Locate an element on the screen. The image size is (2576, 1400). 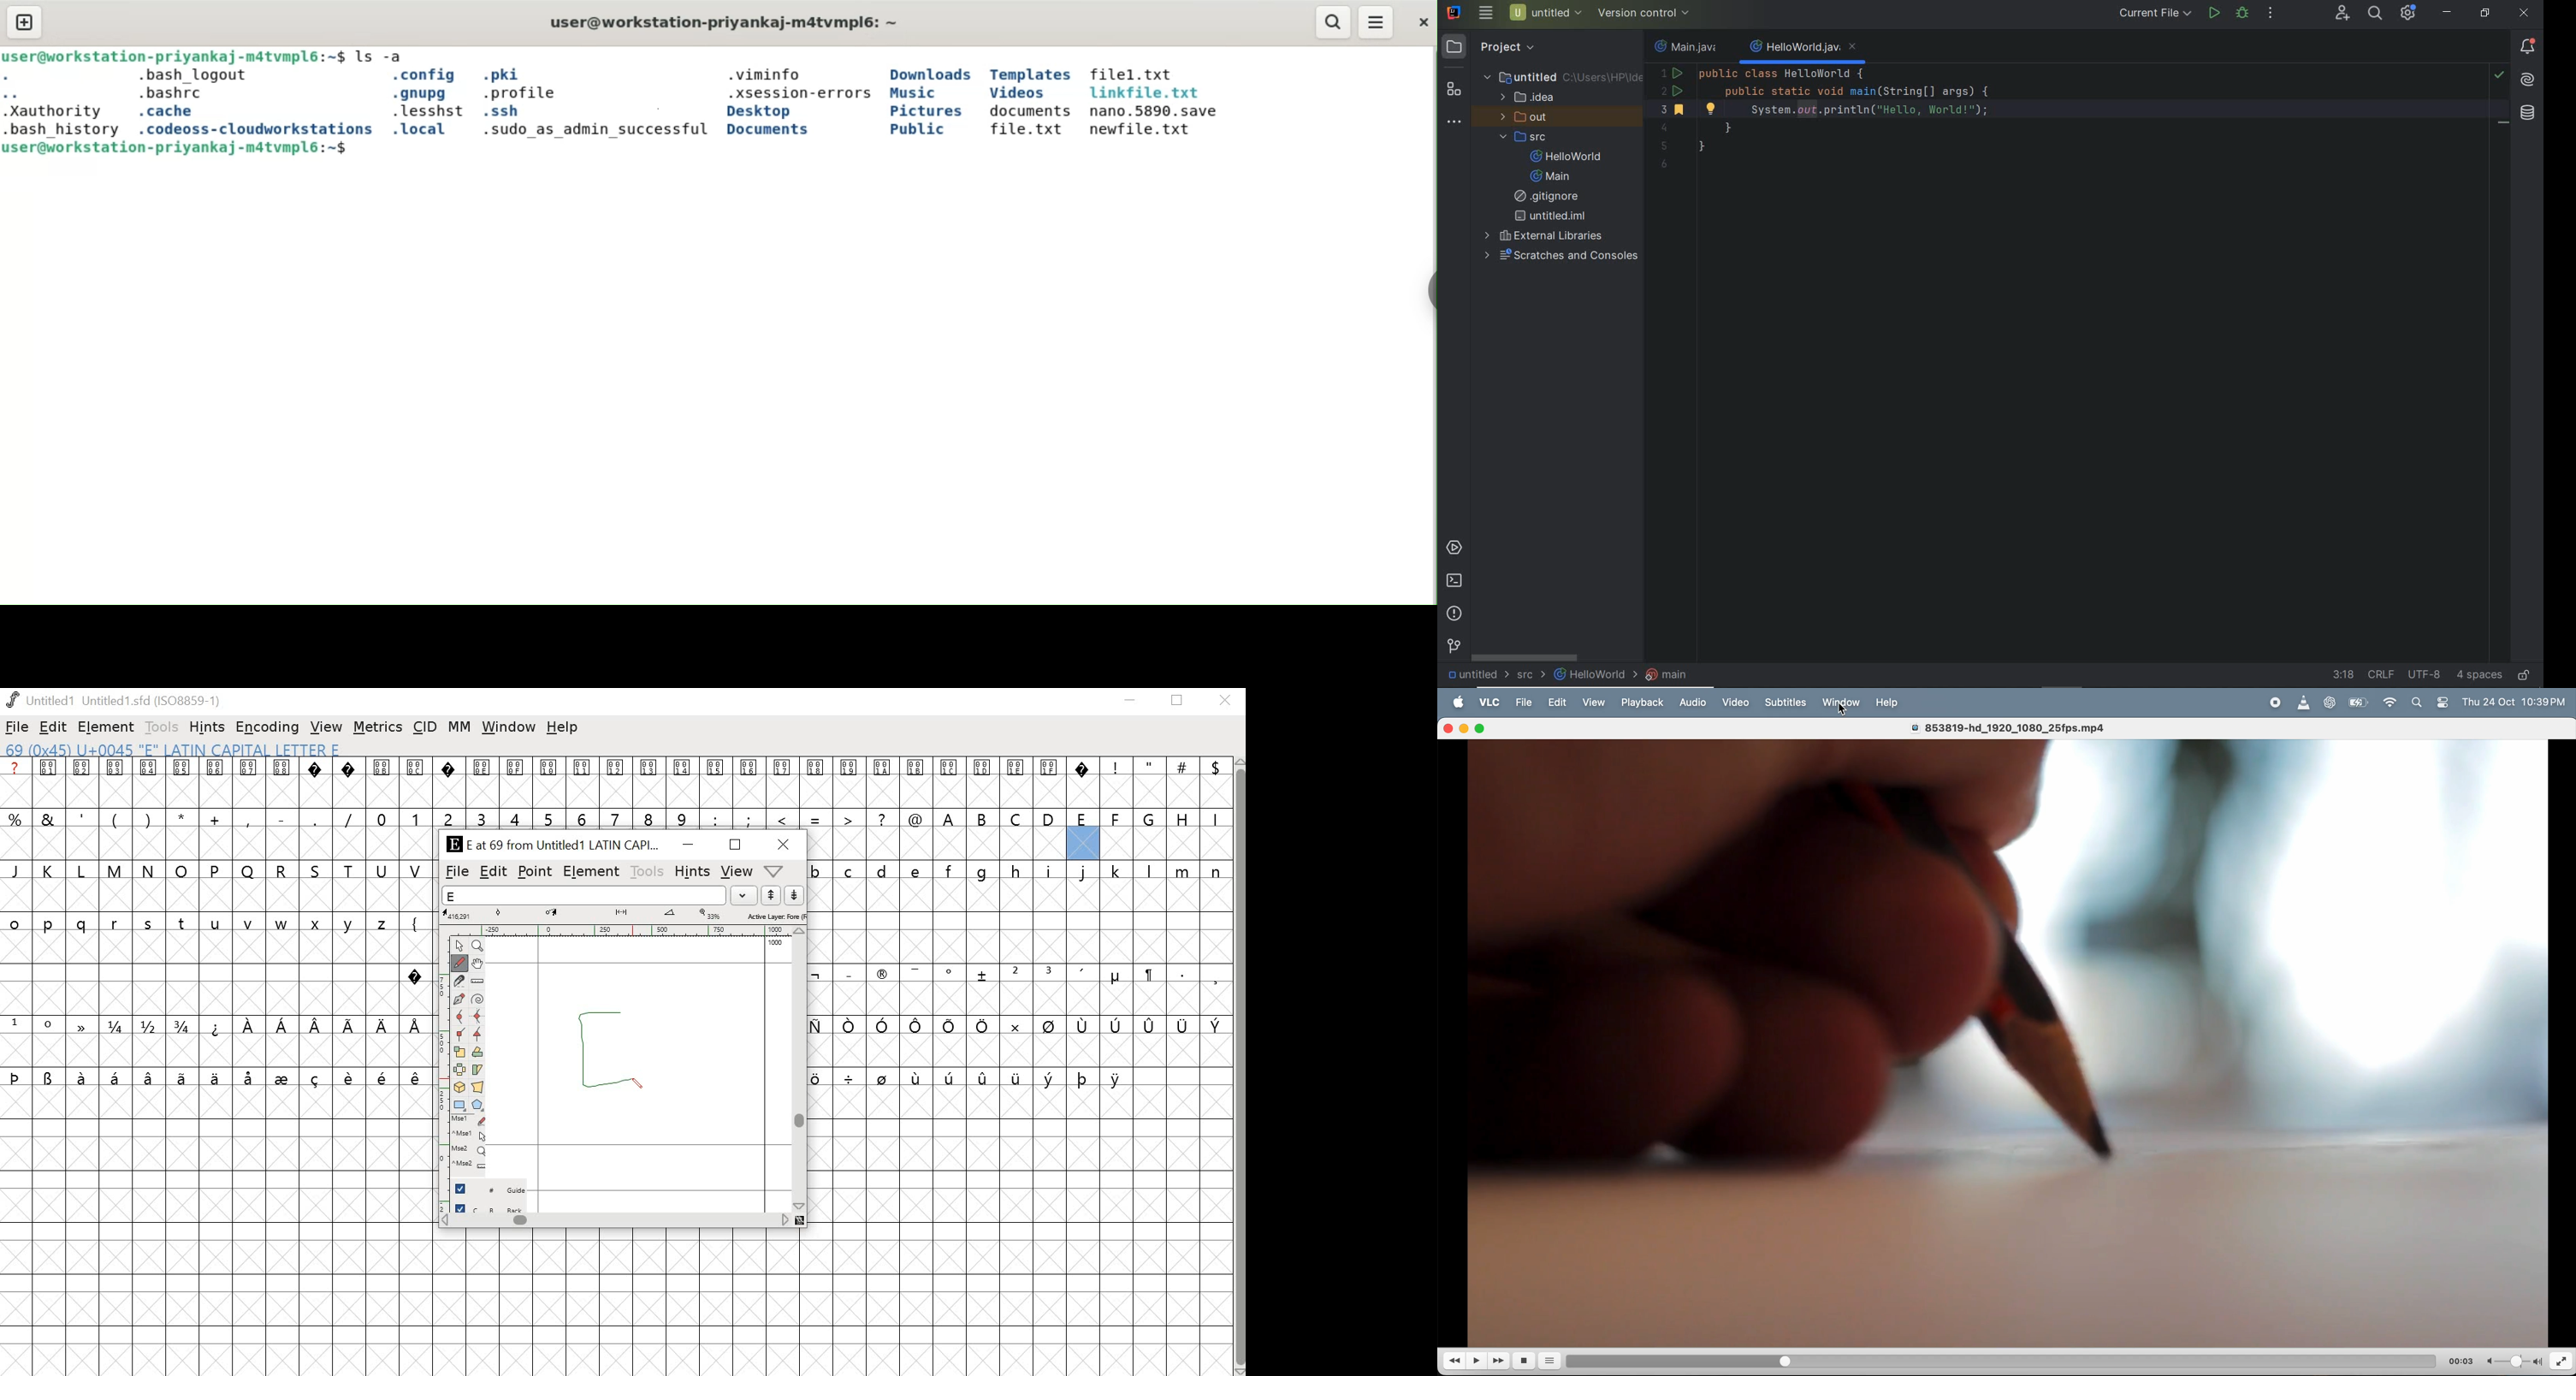
terminal is located at coordinates (1454, 581).